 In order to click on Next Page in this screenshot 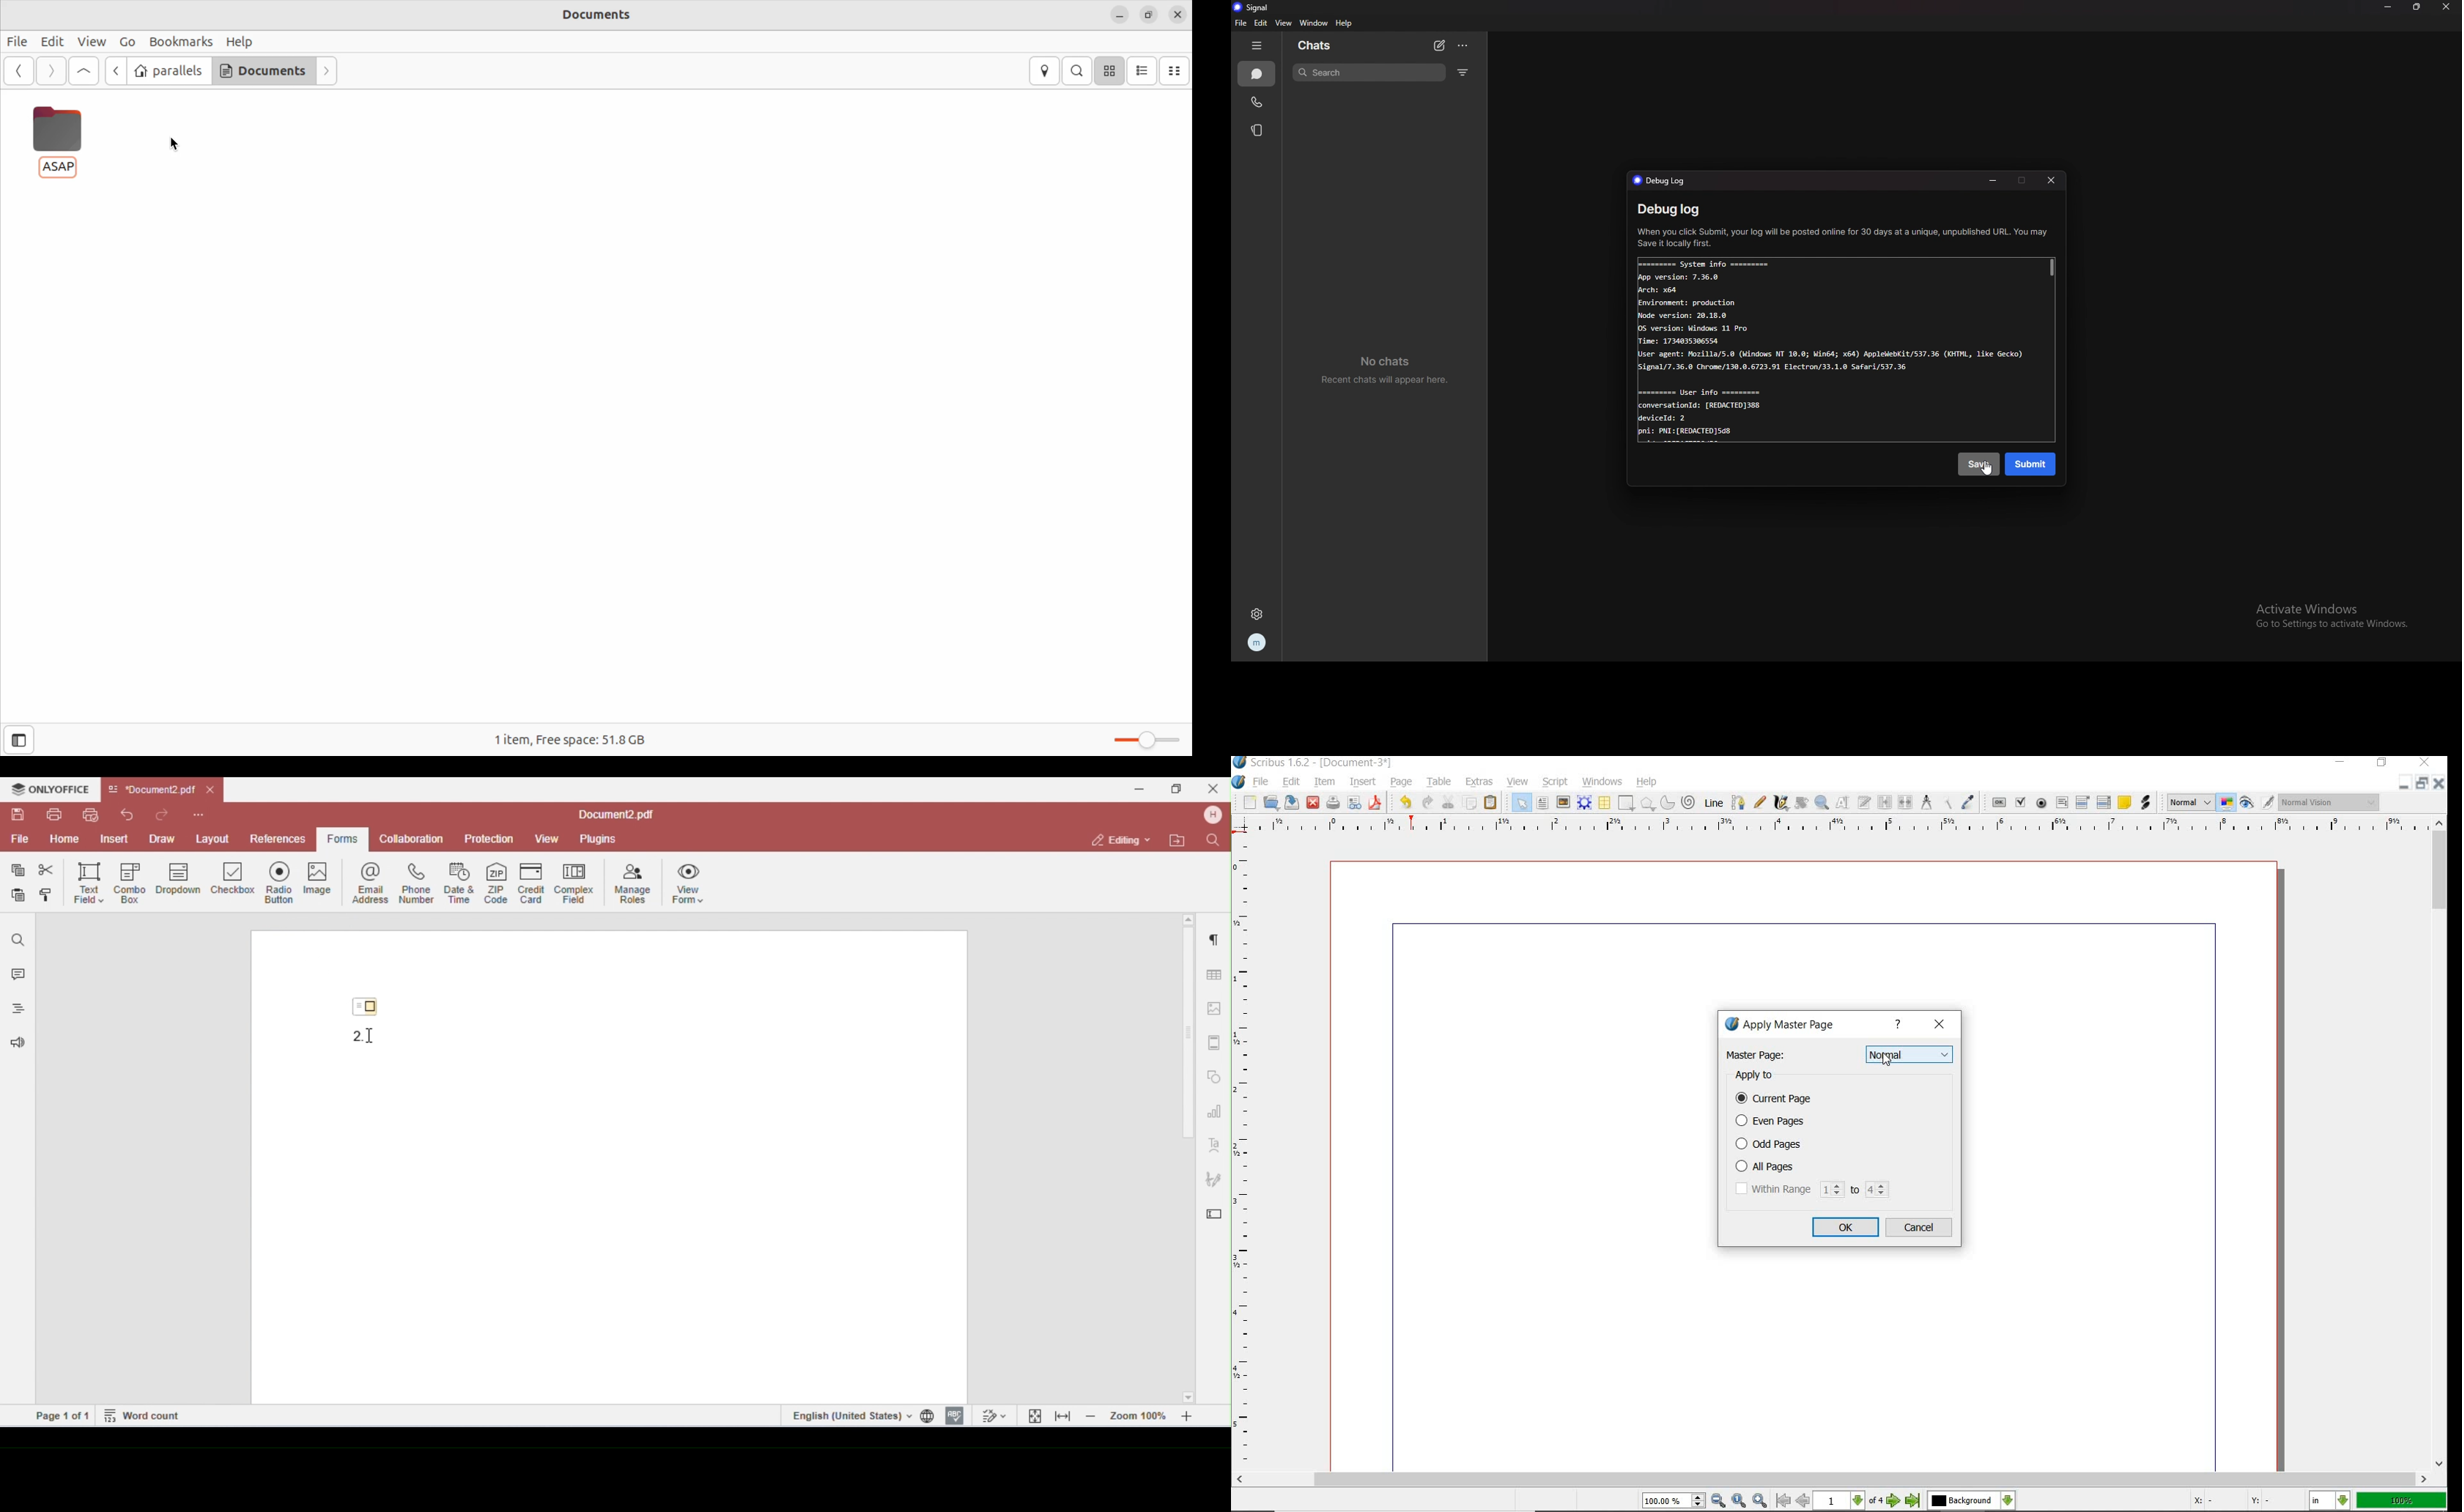, I will do `click(1894, 1502)`.